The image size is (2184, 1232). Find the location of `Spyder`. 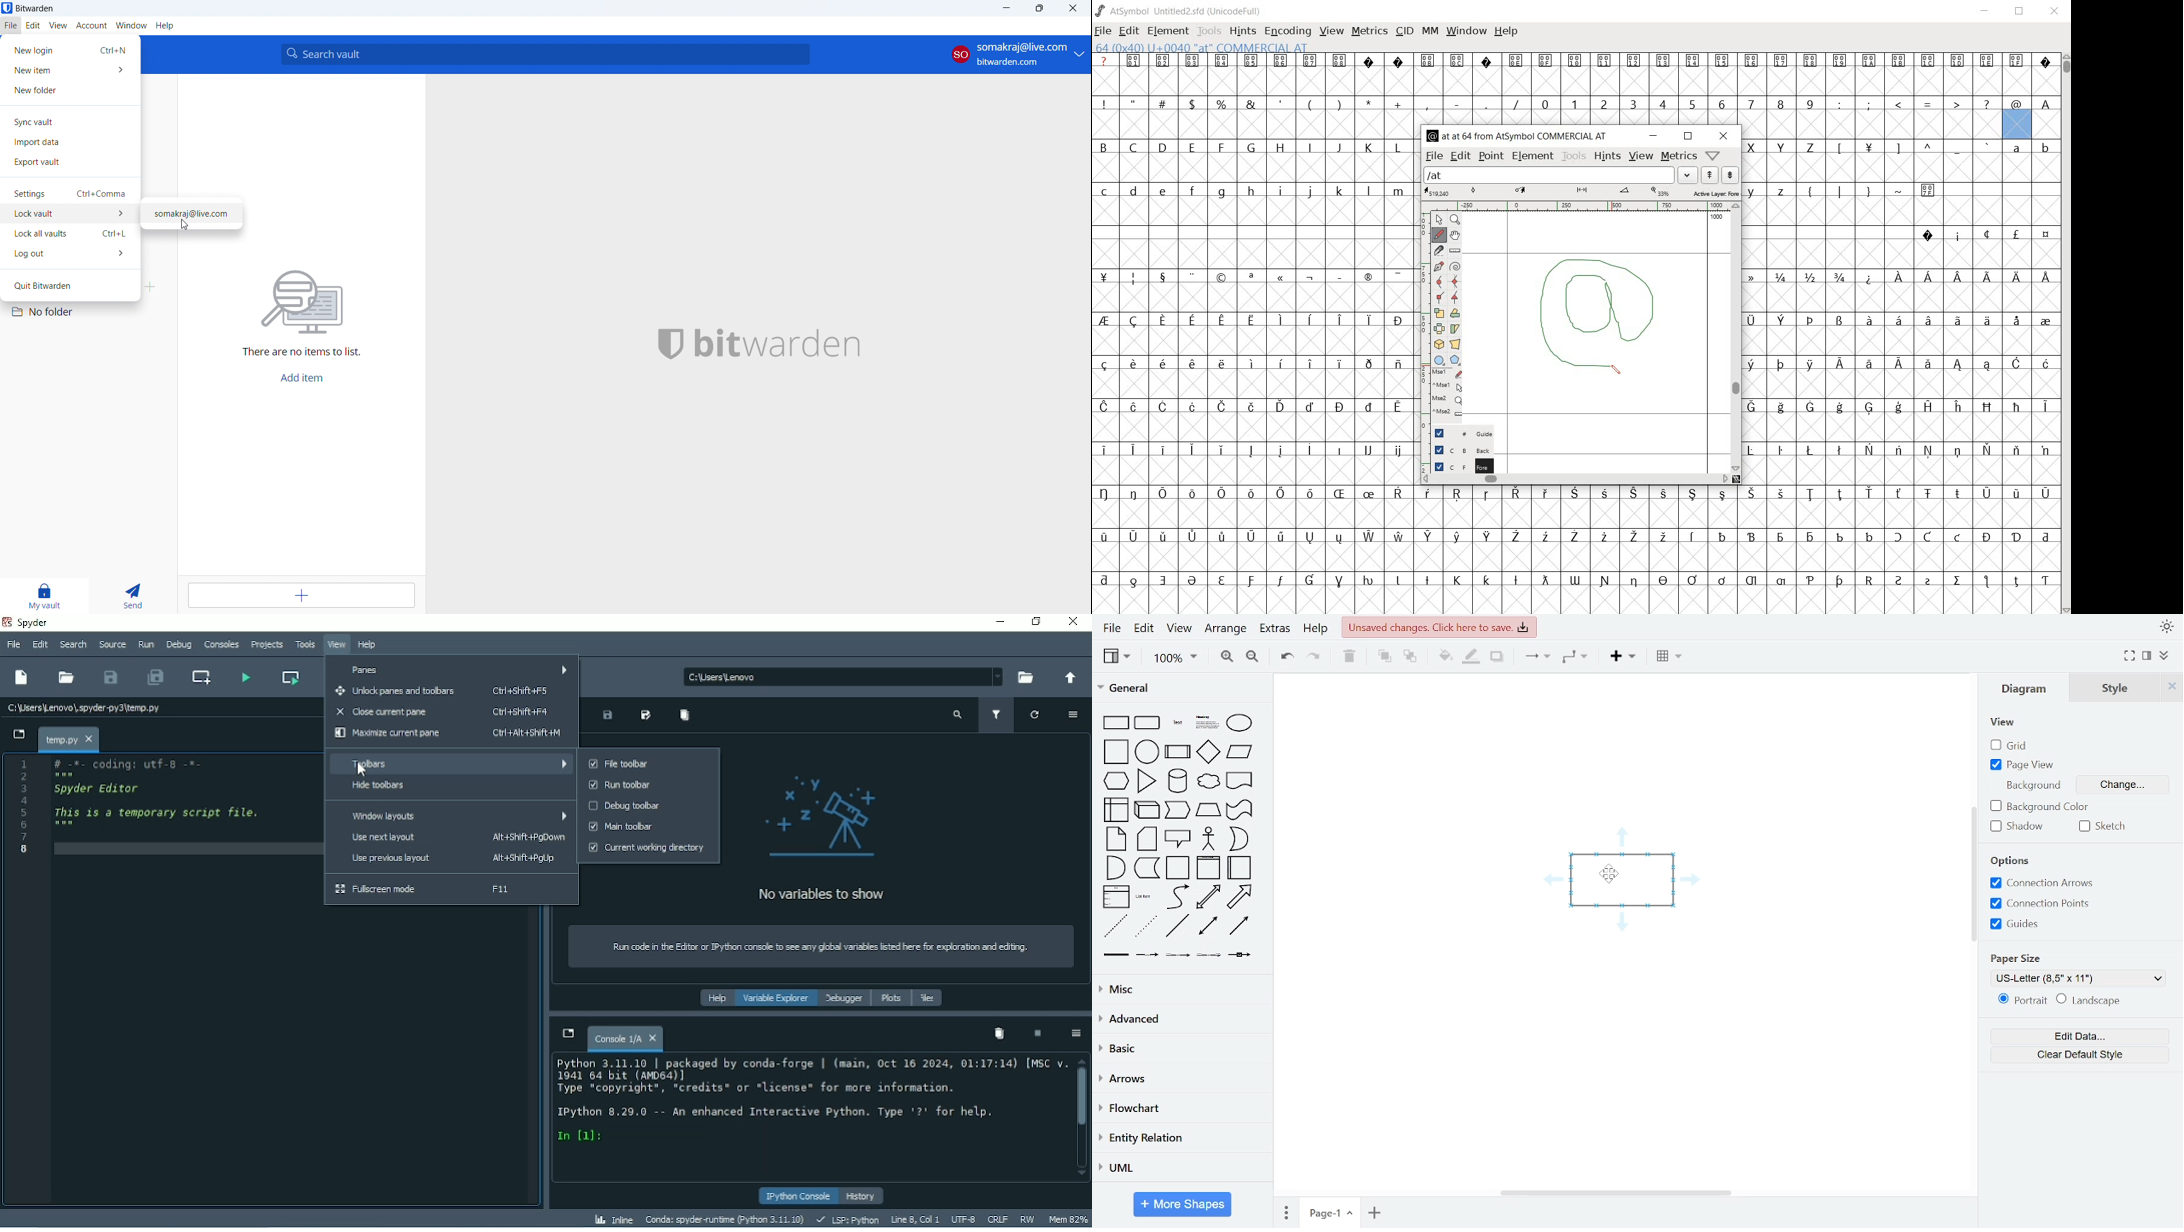

Spyder is located at coordinates (33, 623).